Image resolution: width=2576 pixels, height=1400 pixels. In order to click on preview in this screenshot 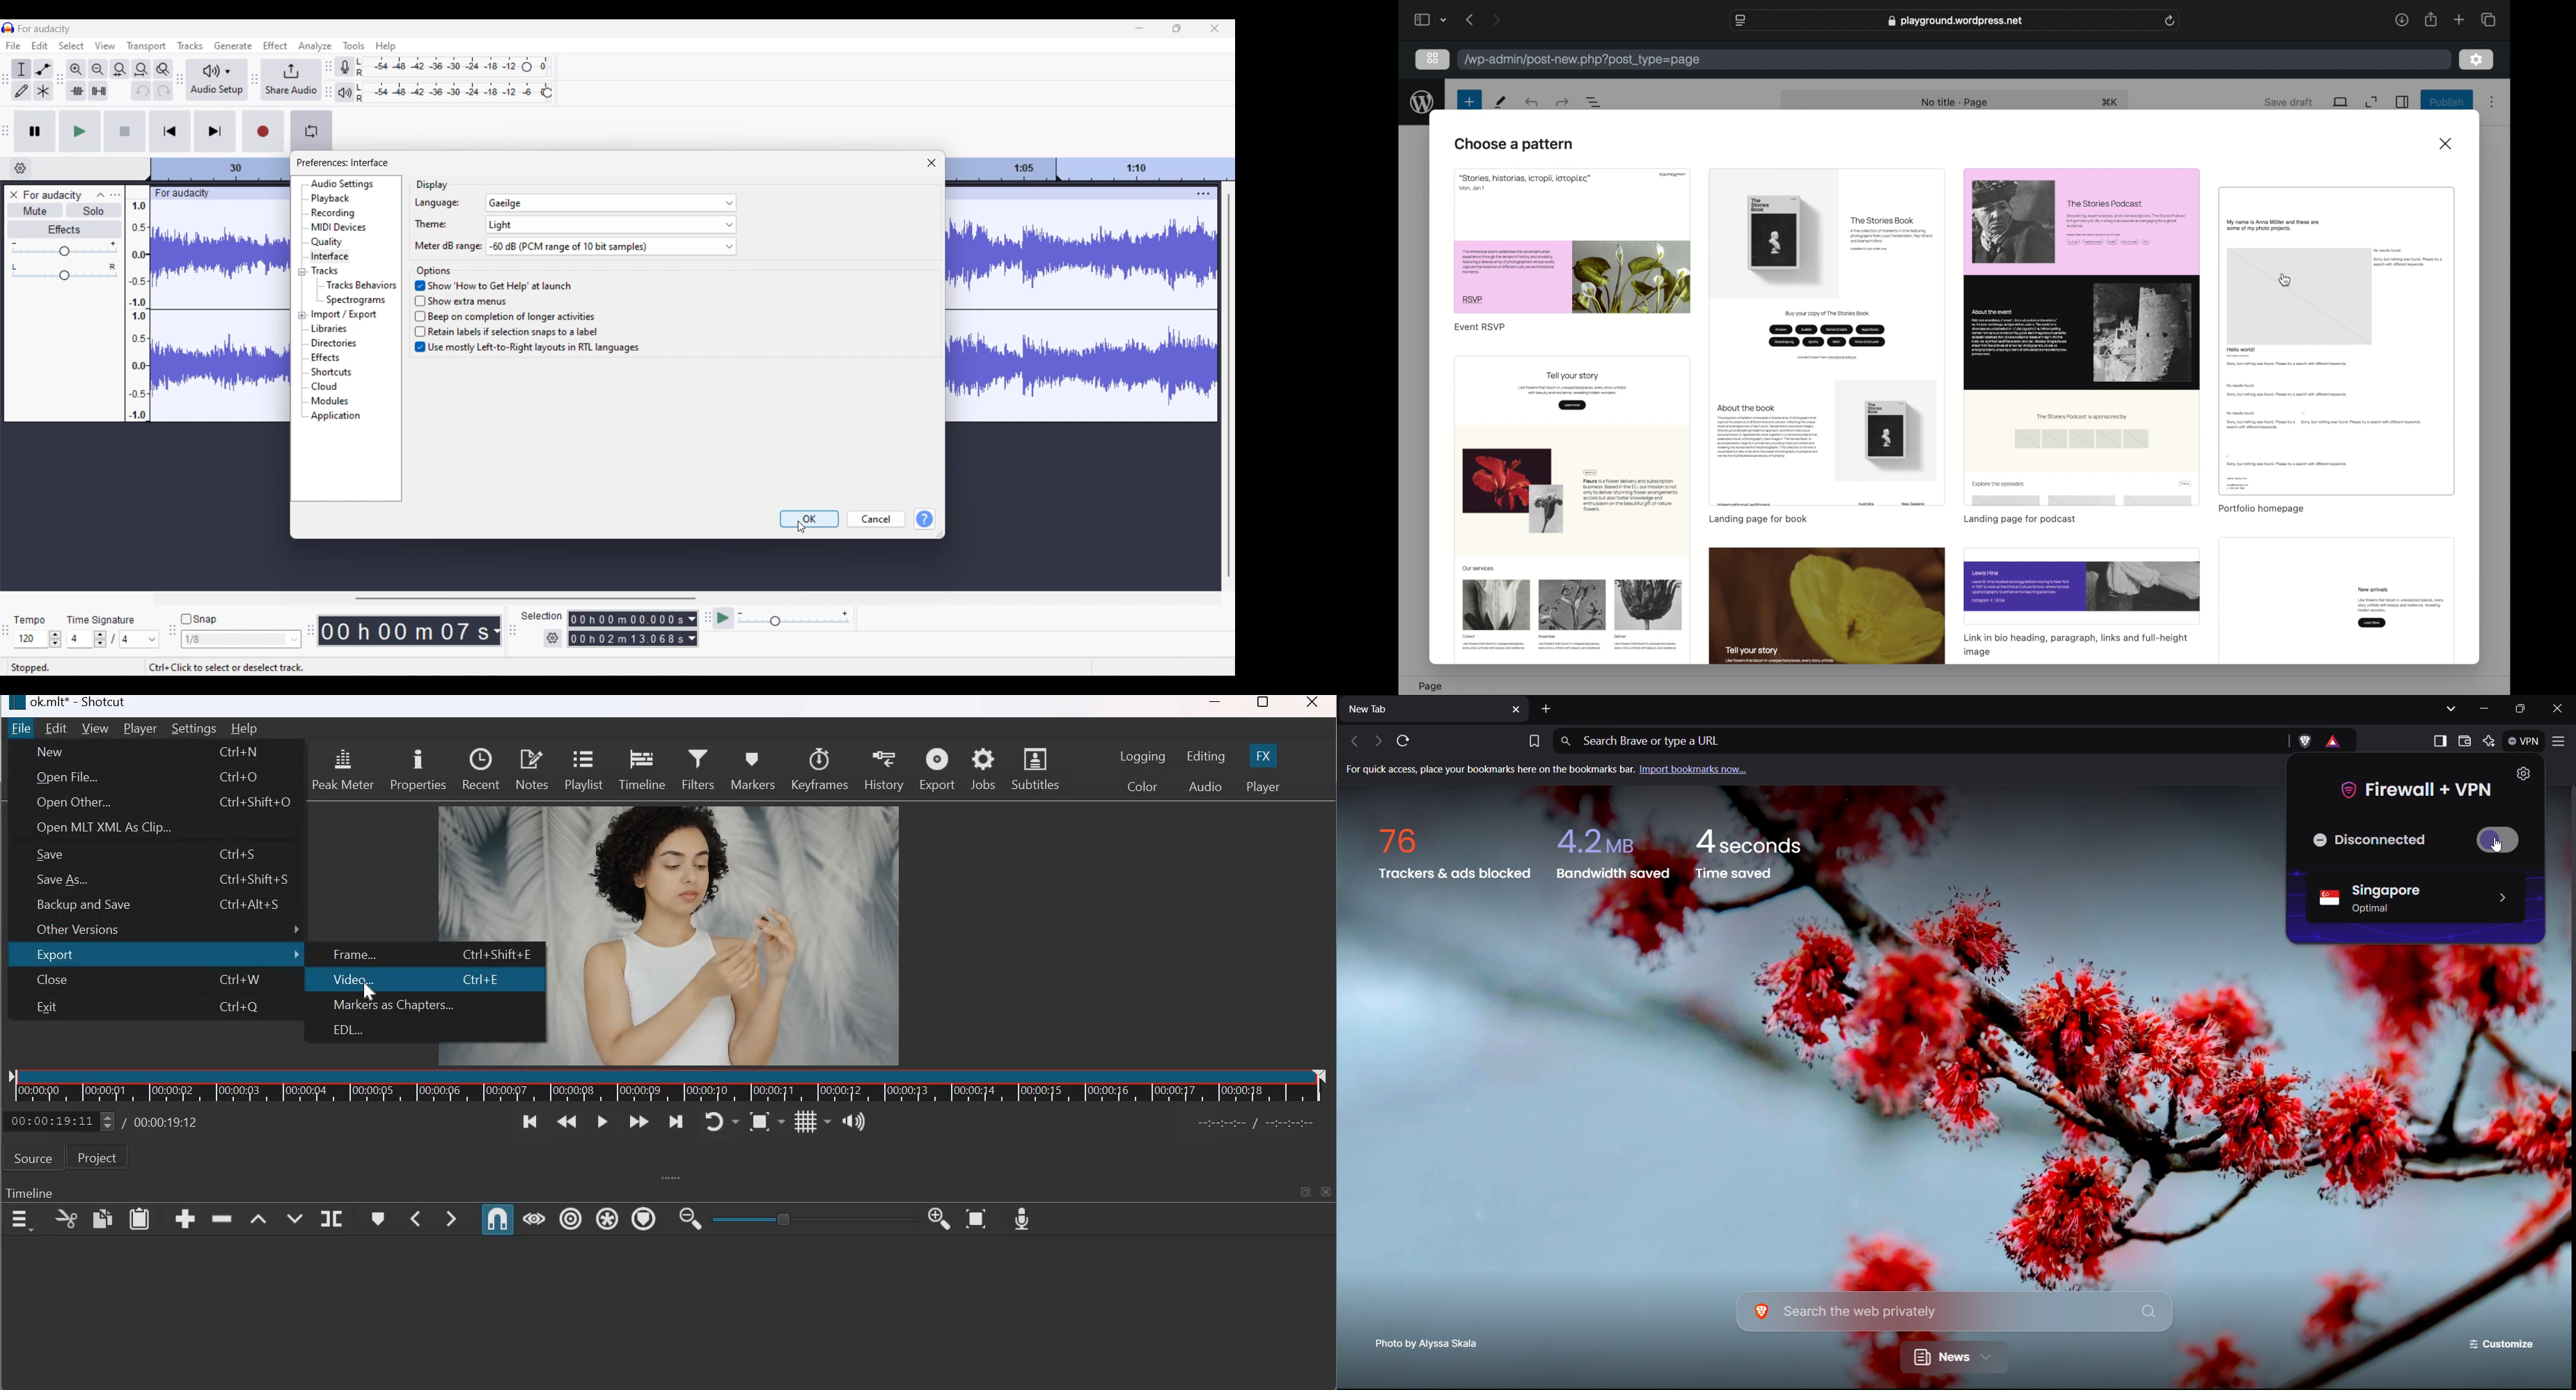, I will do `click(1572, 512)`.